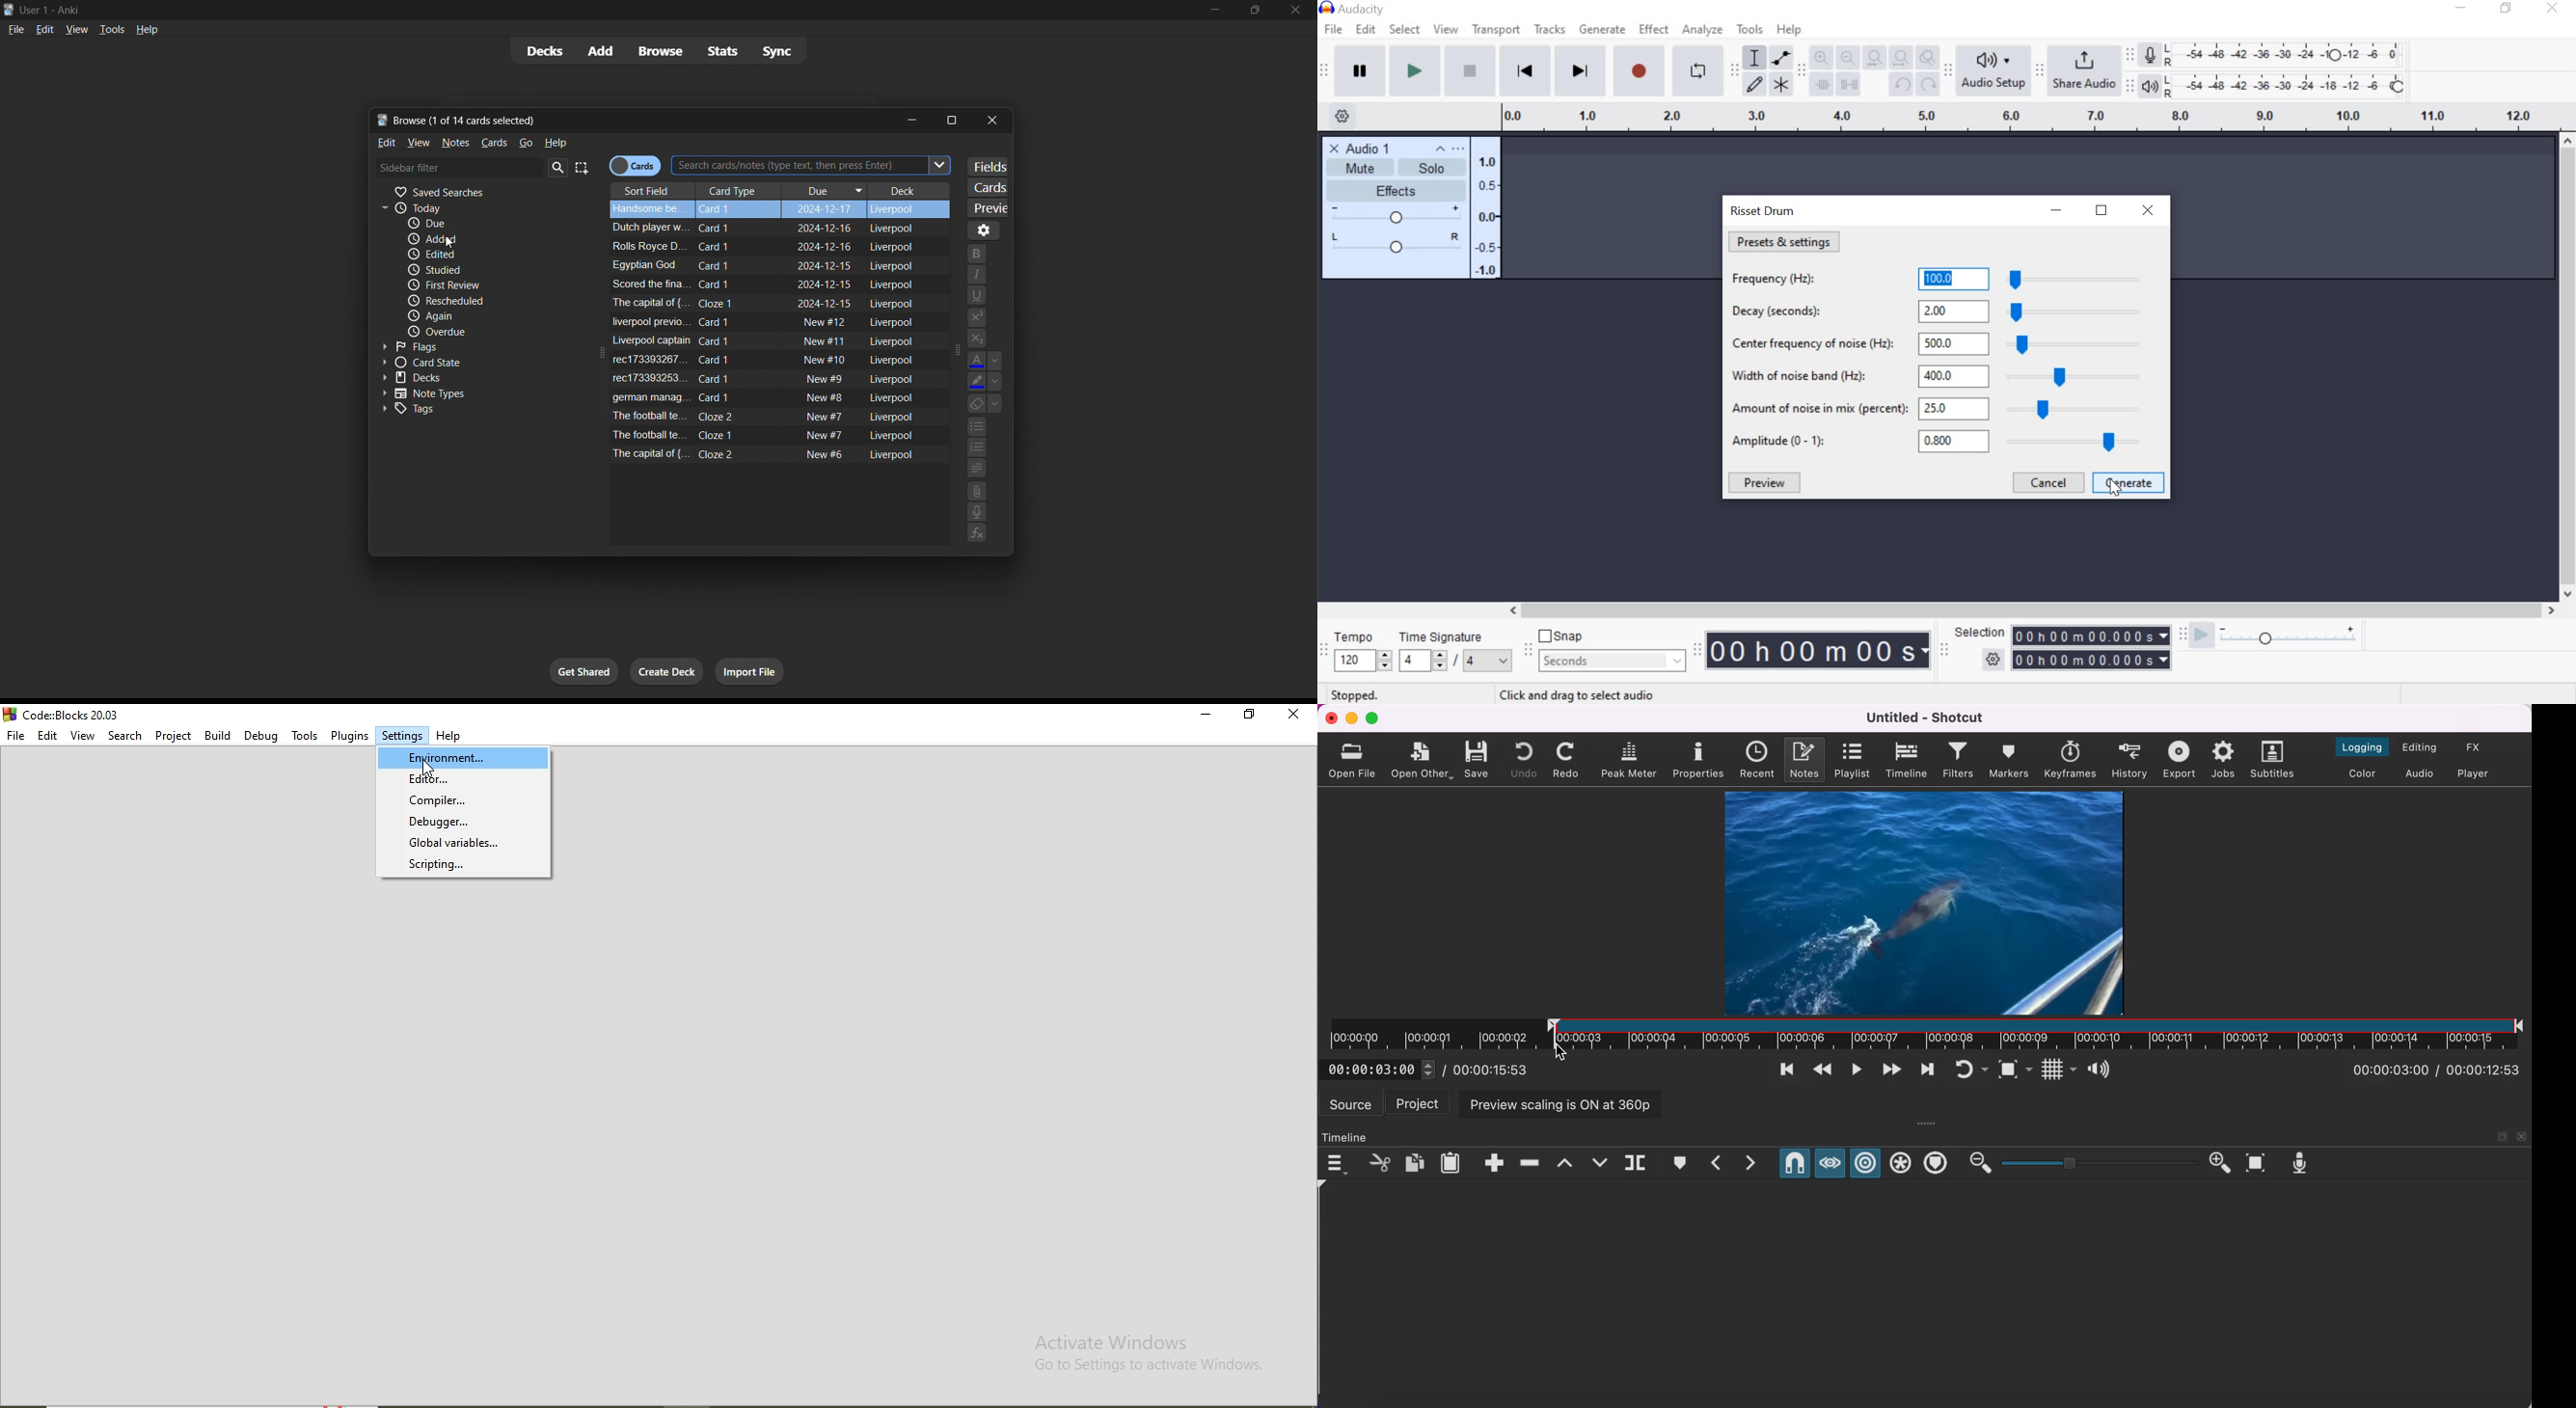  What do you see at coordinates (1932, 718) in the screenshot?
I see `title` at bounding box center [1932, 718].